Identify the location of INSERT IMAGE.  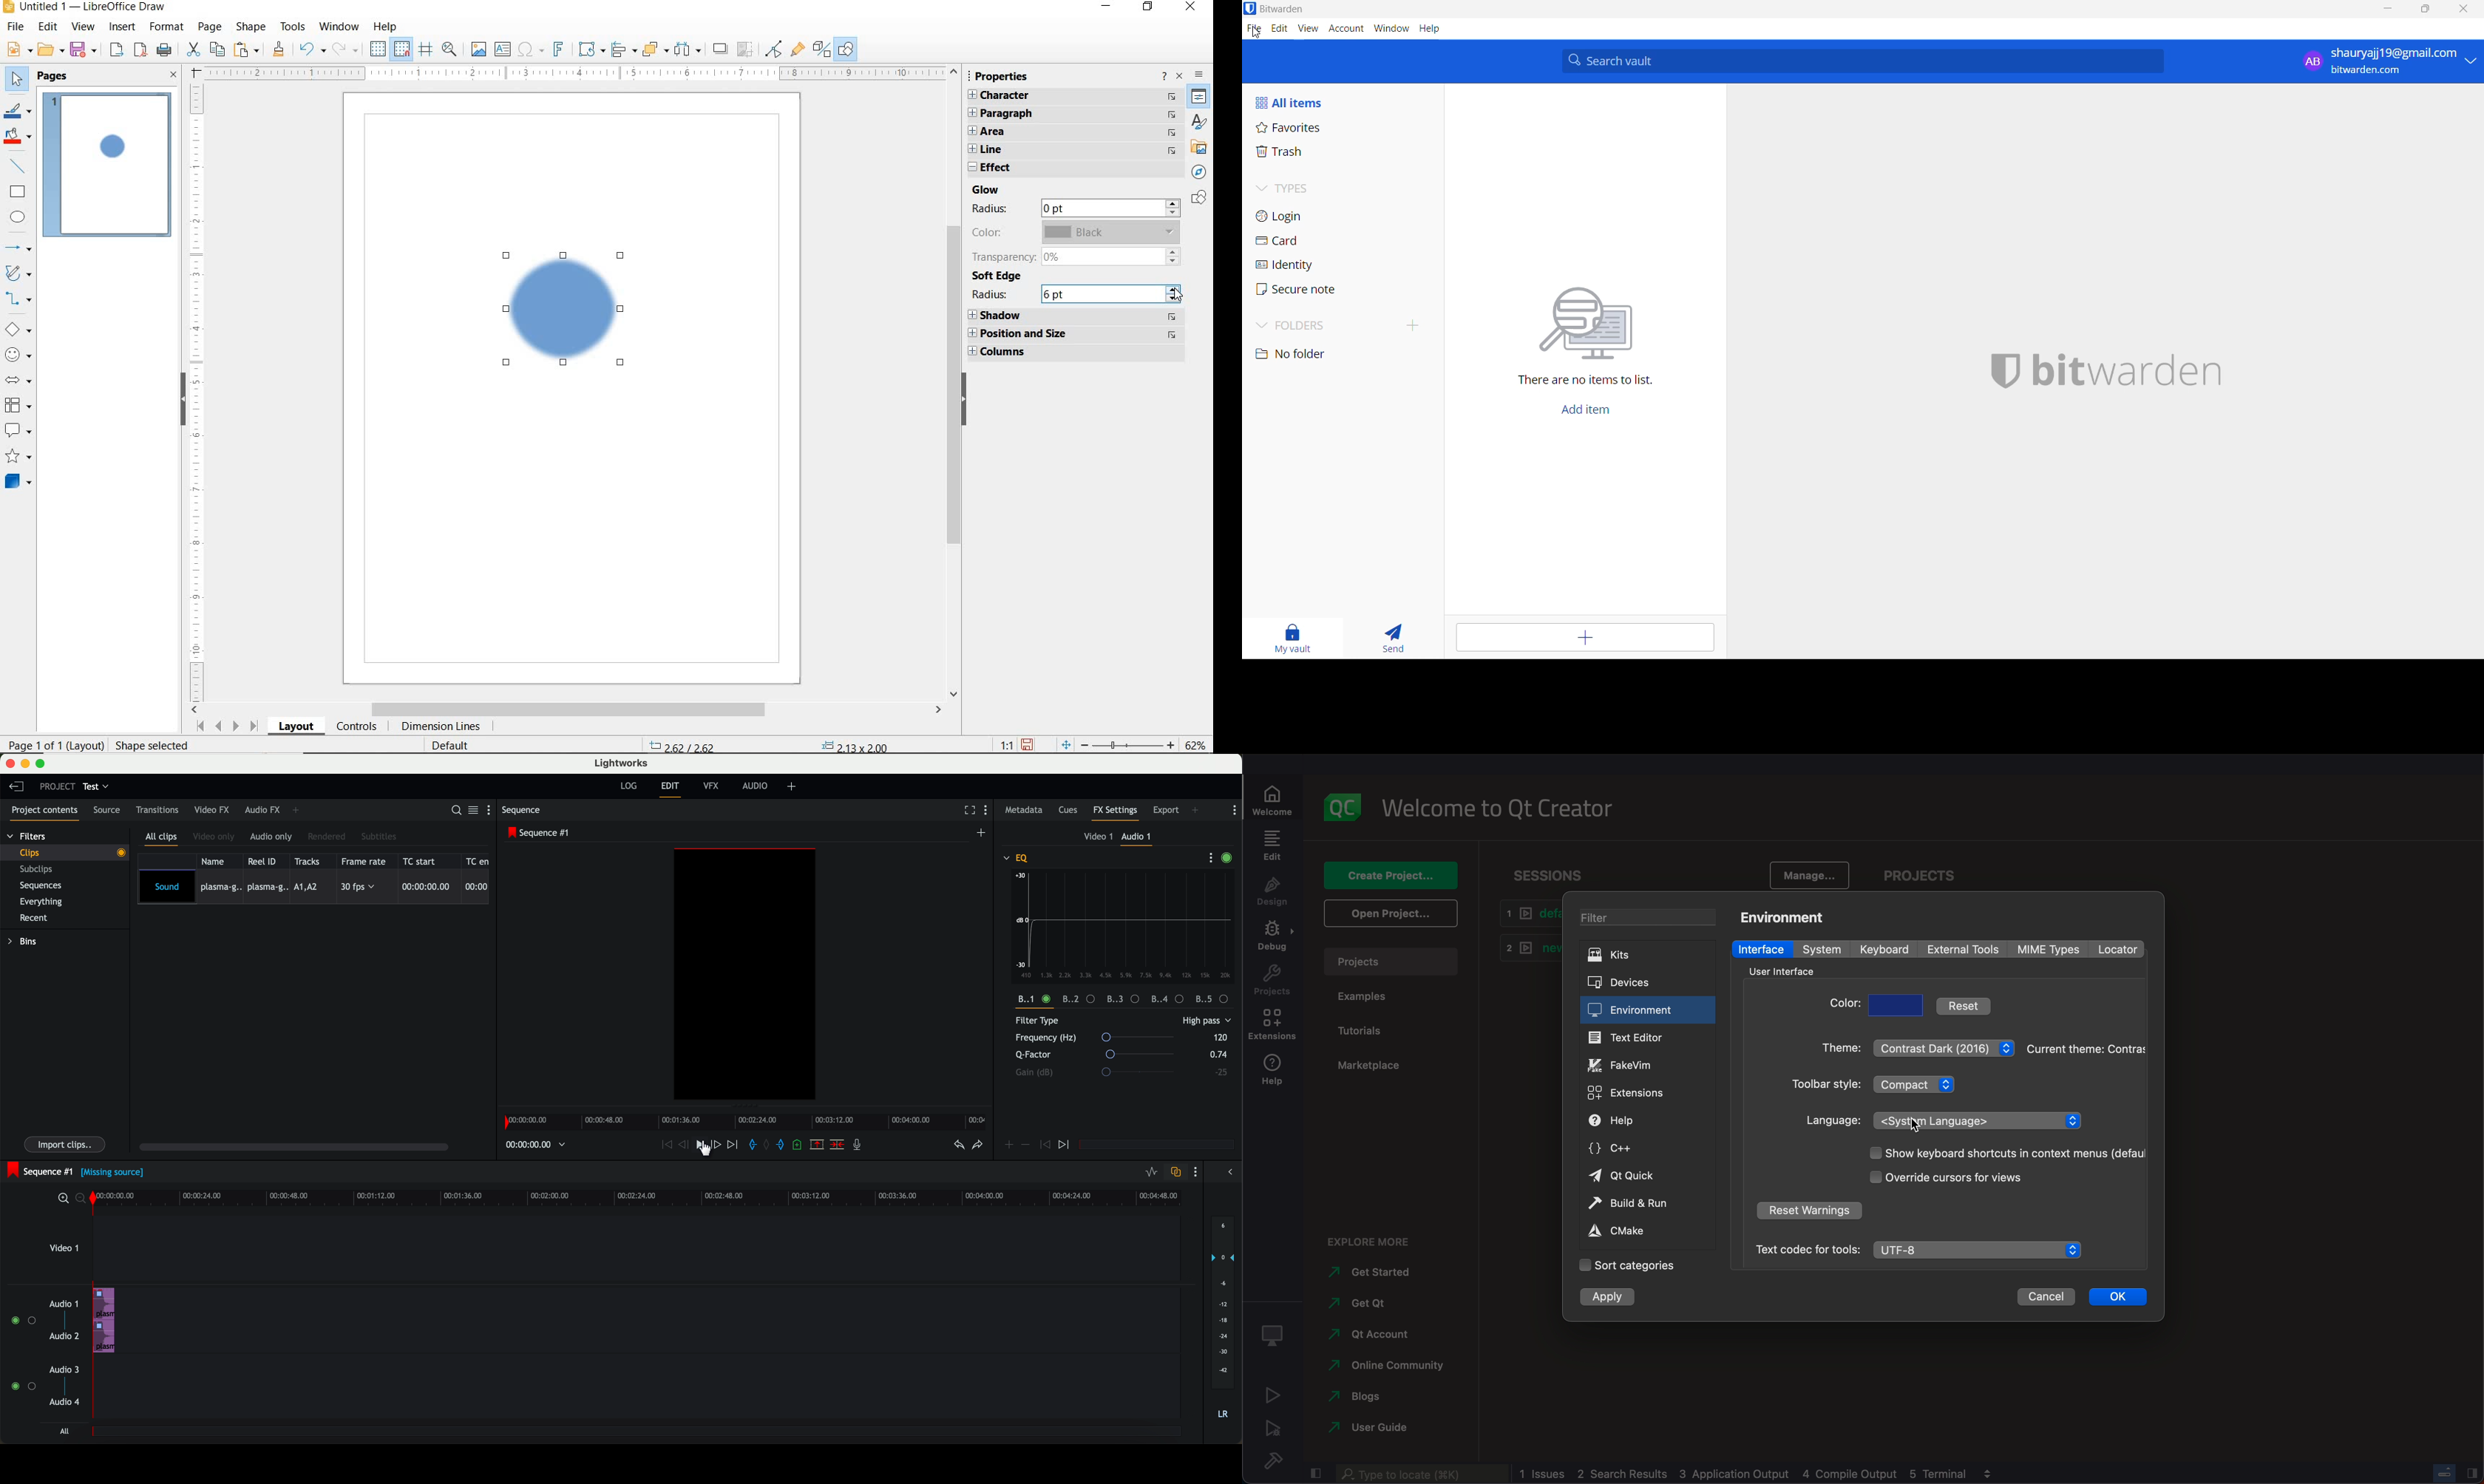
(477, 50).